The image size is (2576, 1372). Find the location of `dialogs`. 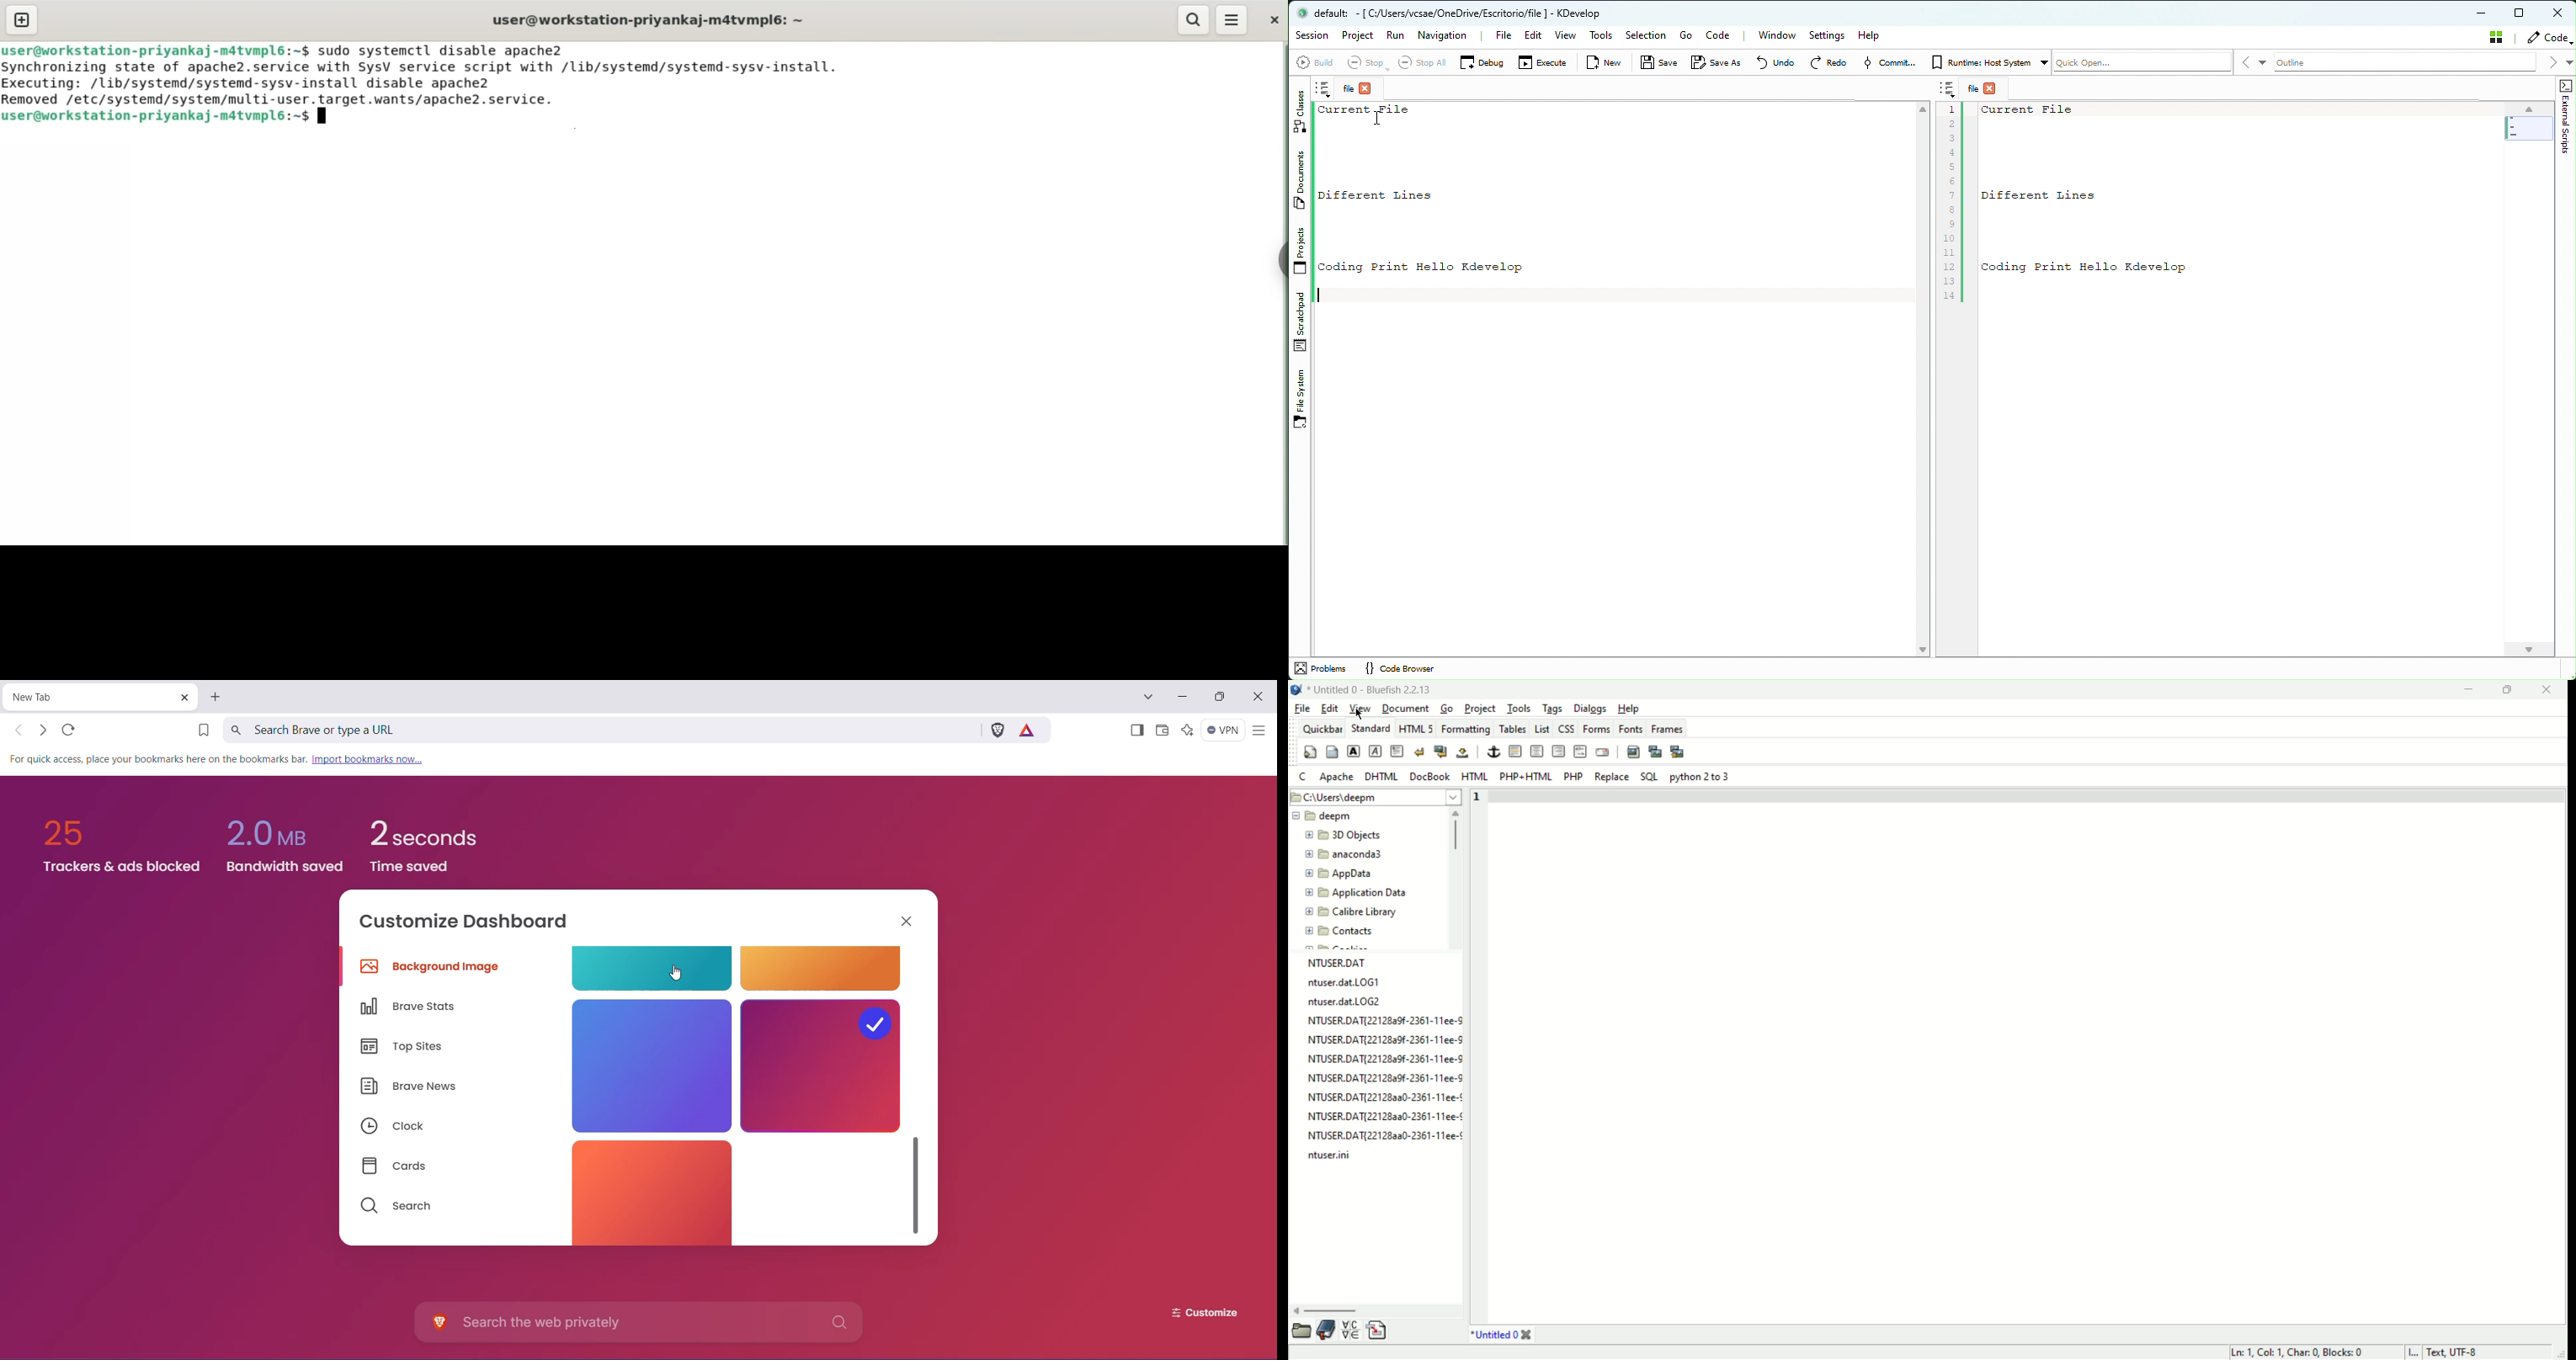

dialogs is located at coordinates (1591, 709).